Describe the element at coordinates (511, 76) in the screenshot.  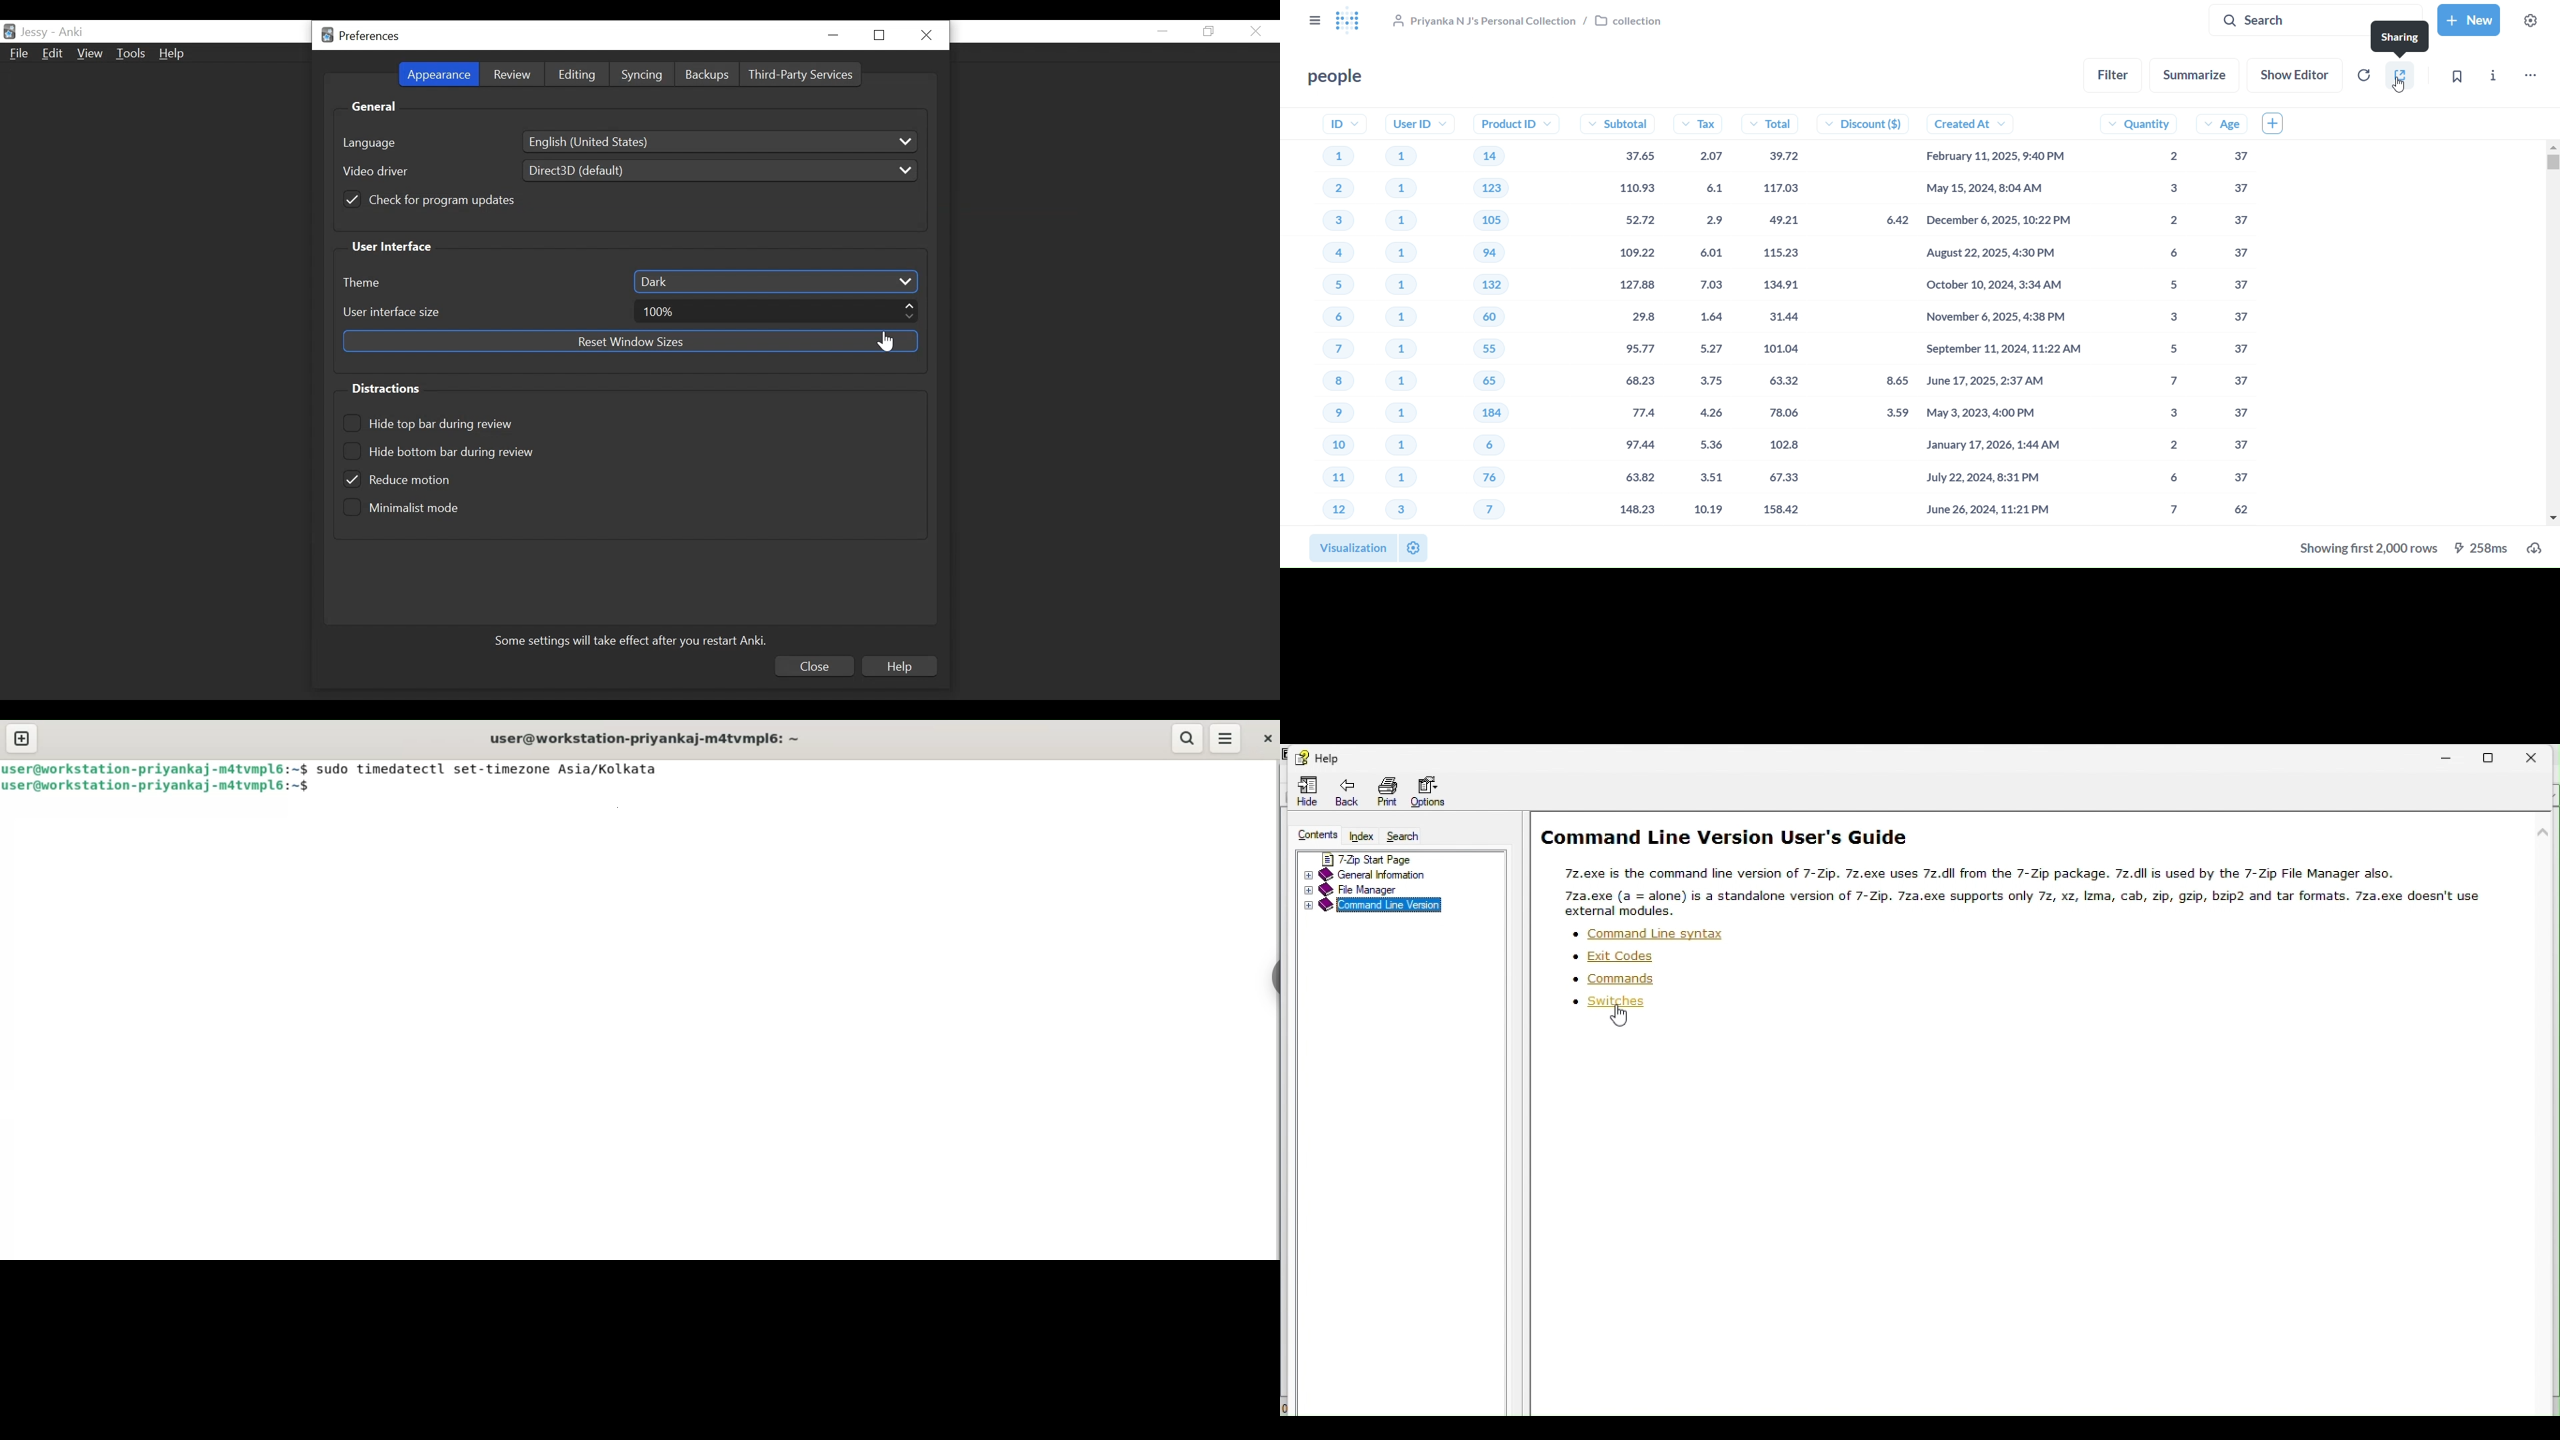
I see `Review` at that location.